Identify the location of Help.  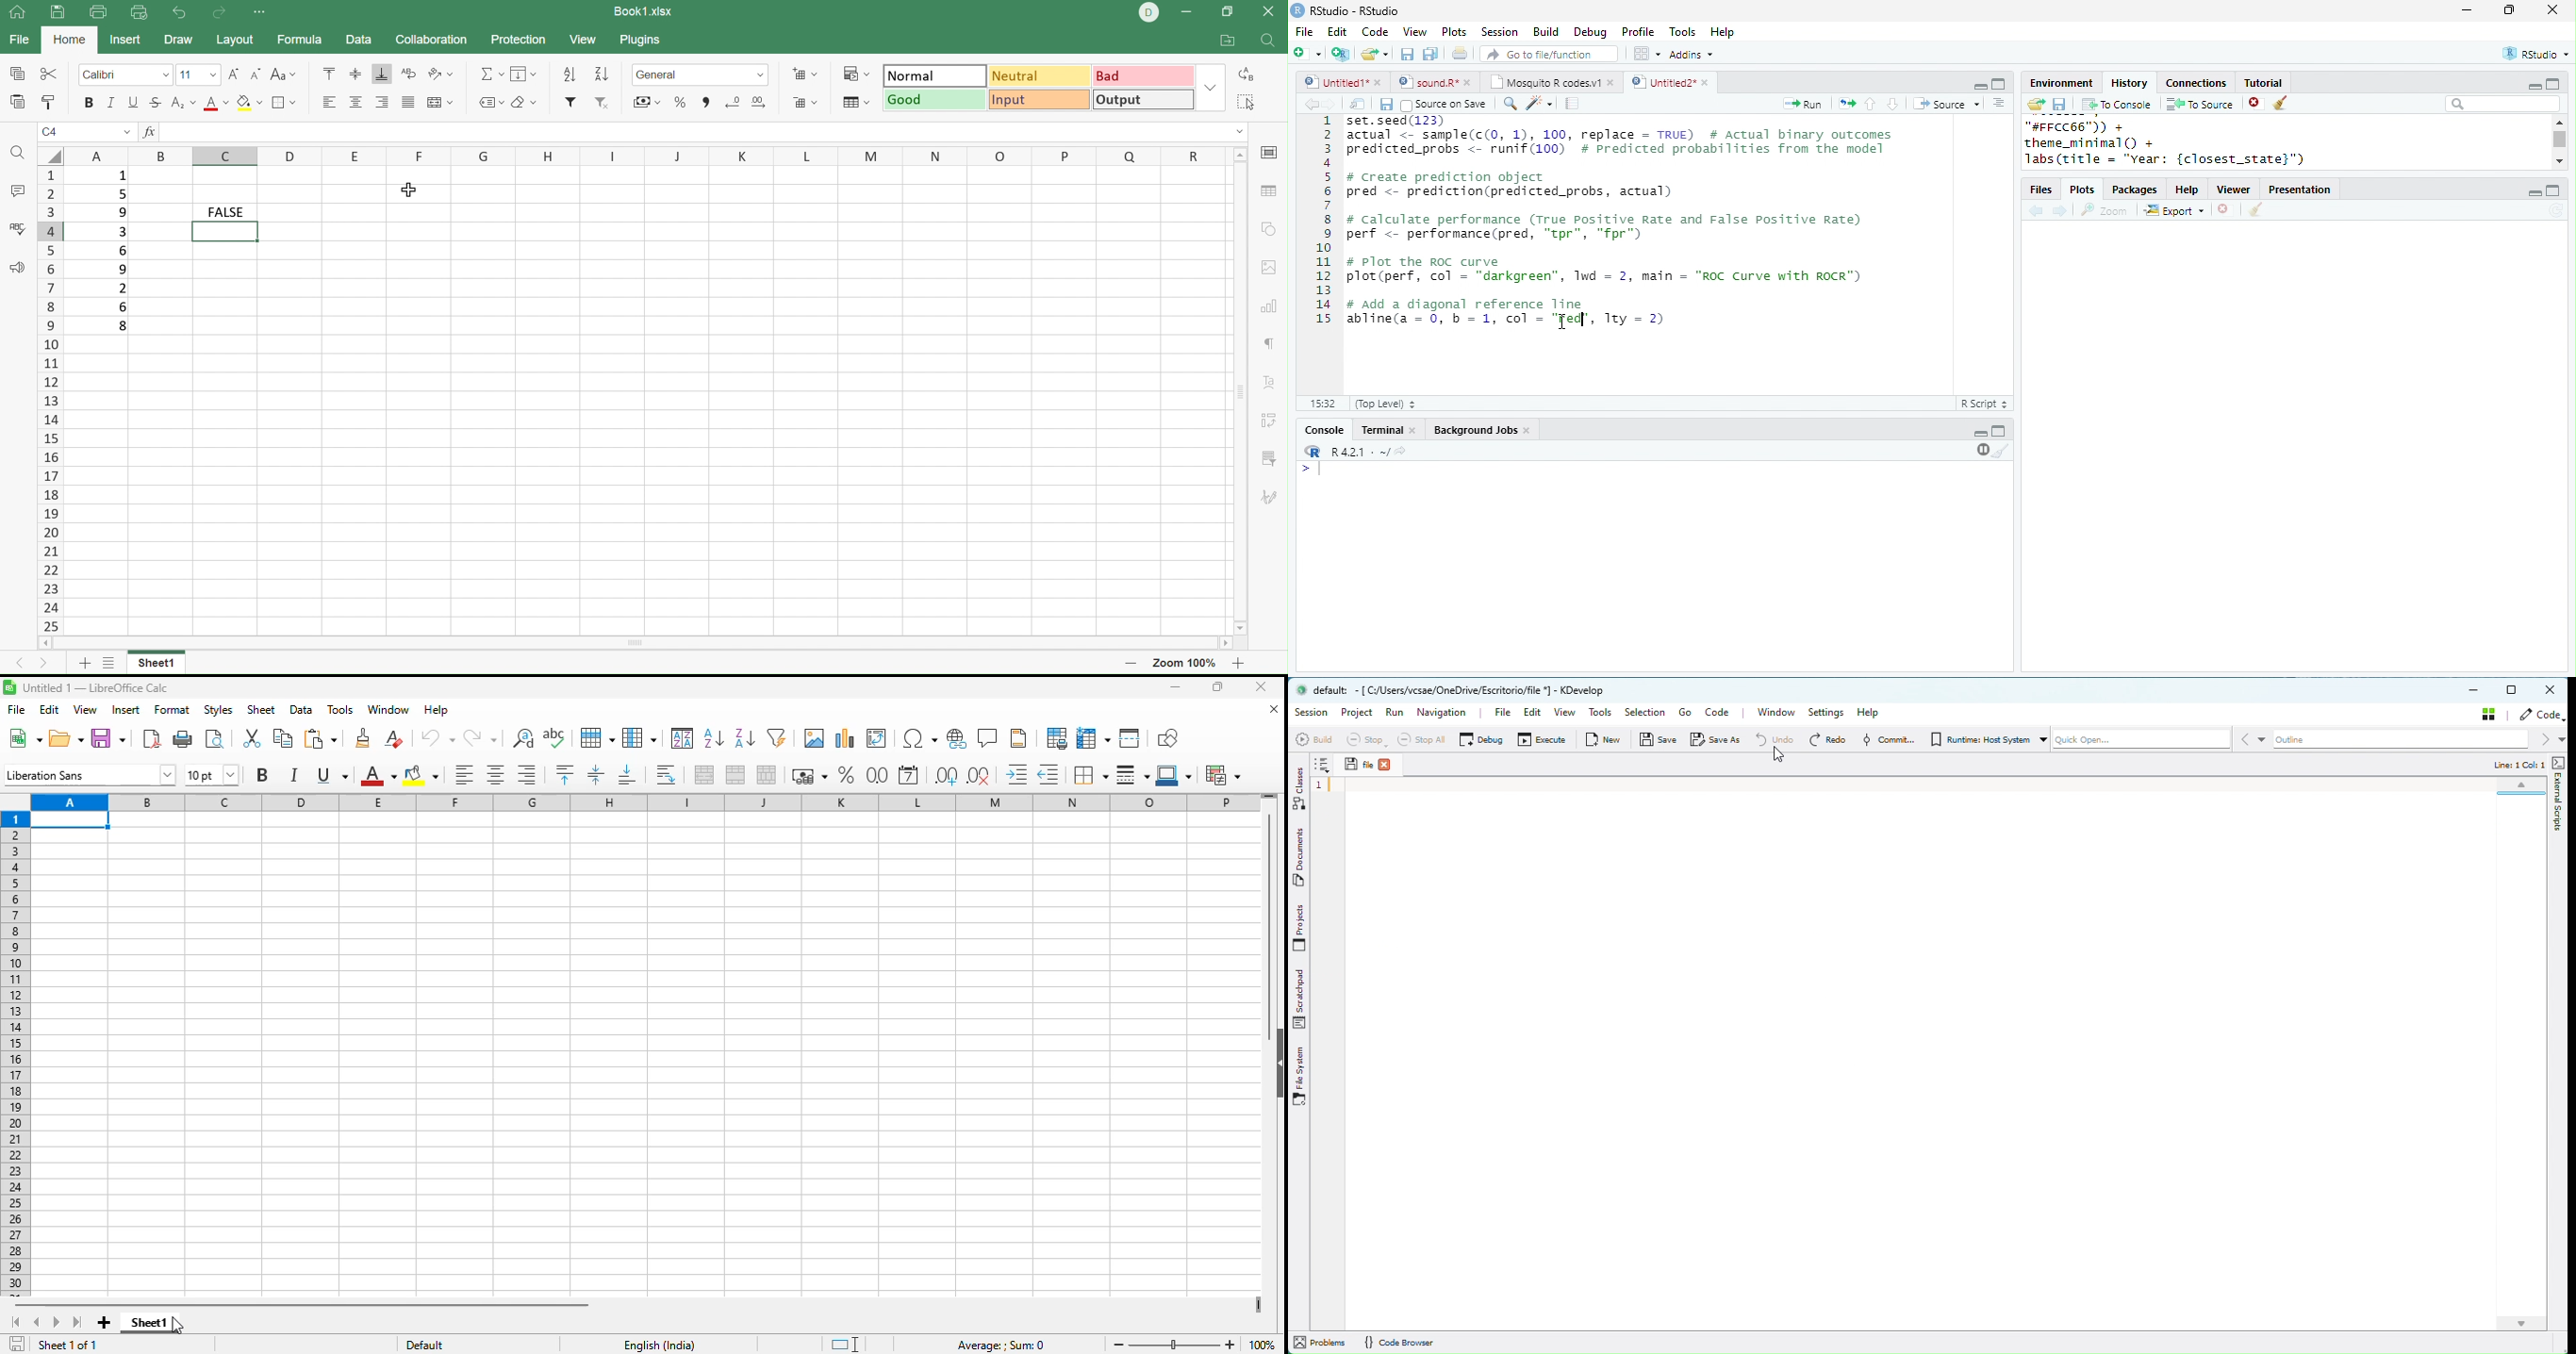
(1723, 33).